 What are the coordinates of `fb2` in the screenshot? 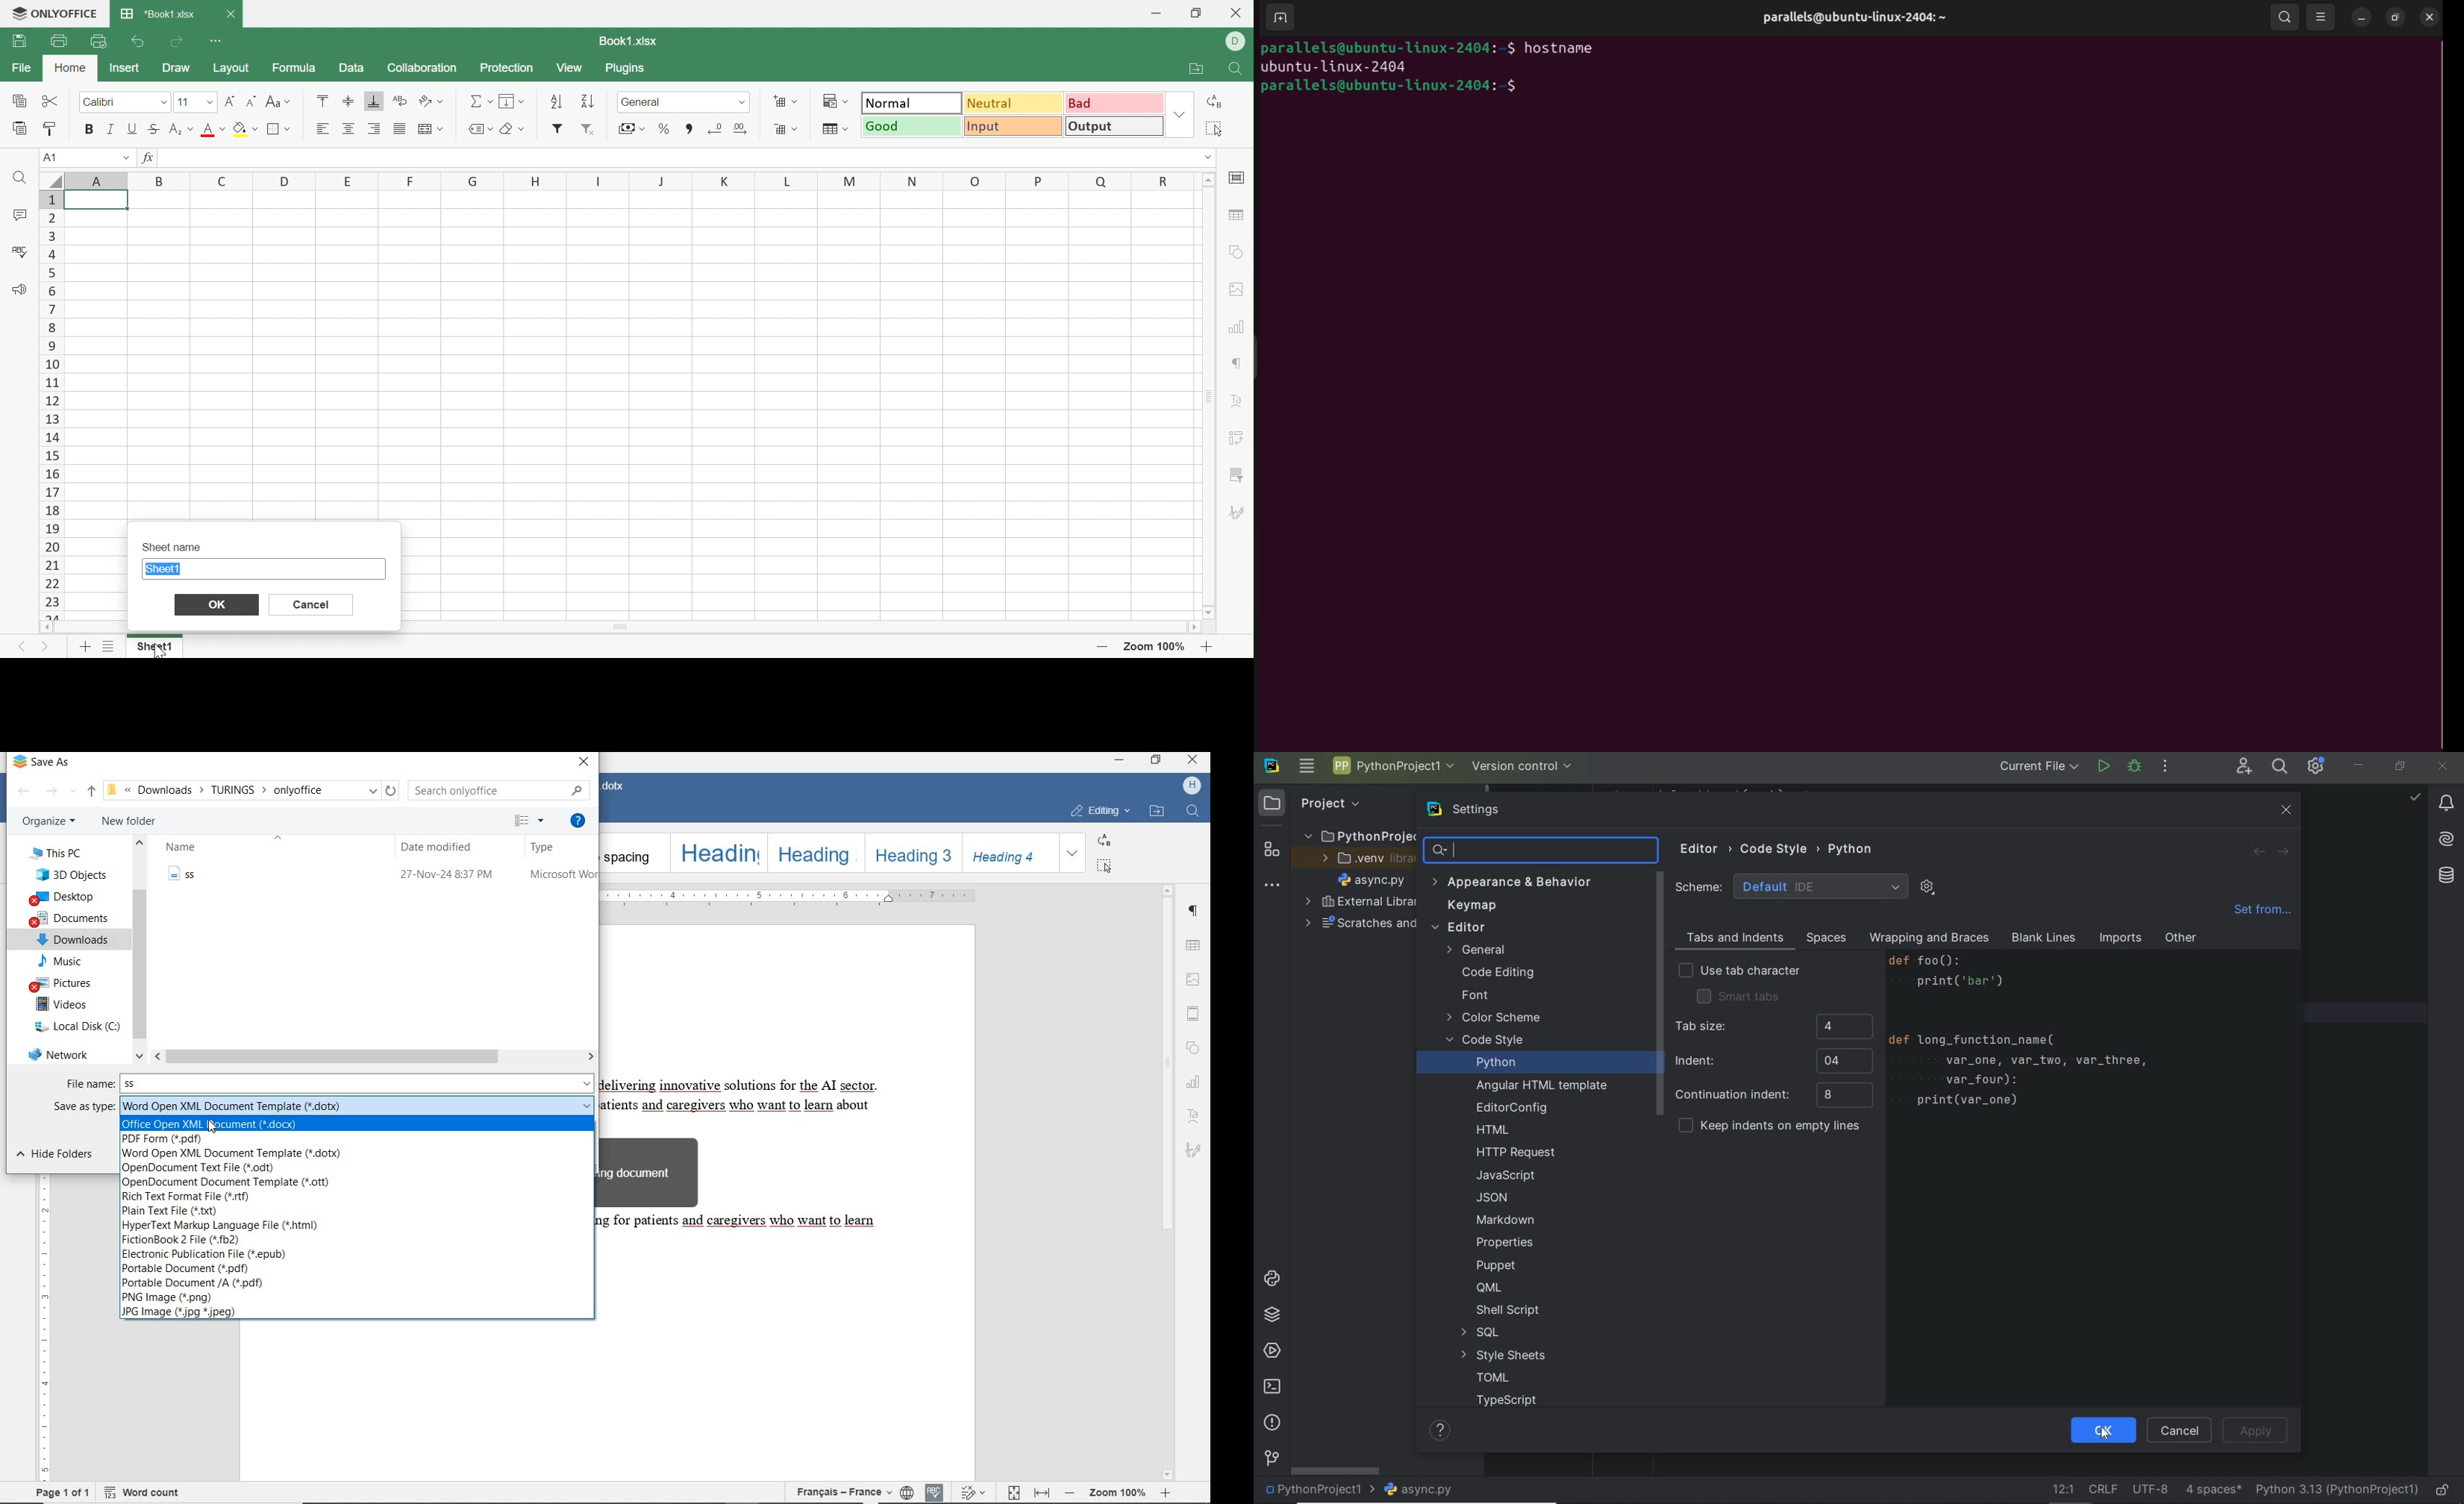 It's located at (190, 1239).